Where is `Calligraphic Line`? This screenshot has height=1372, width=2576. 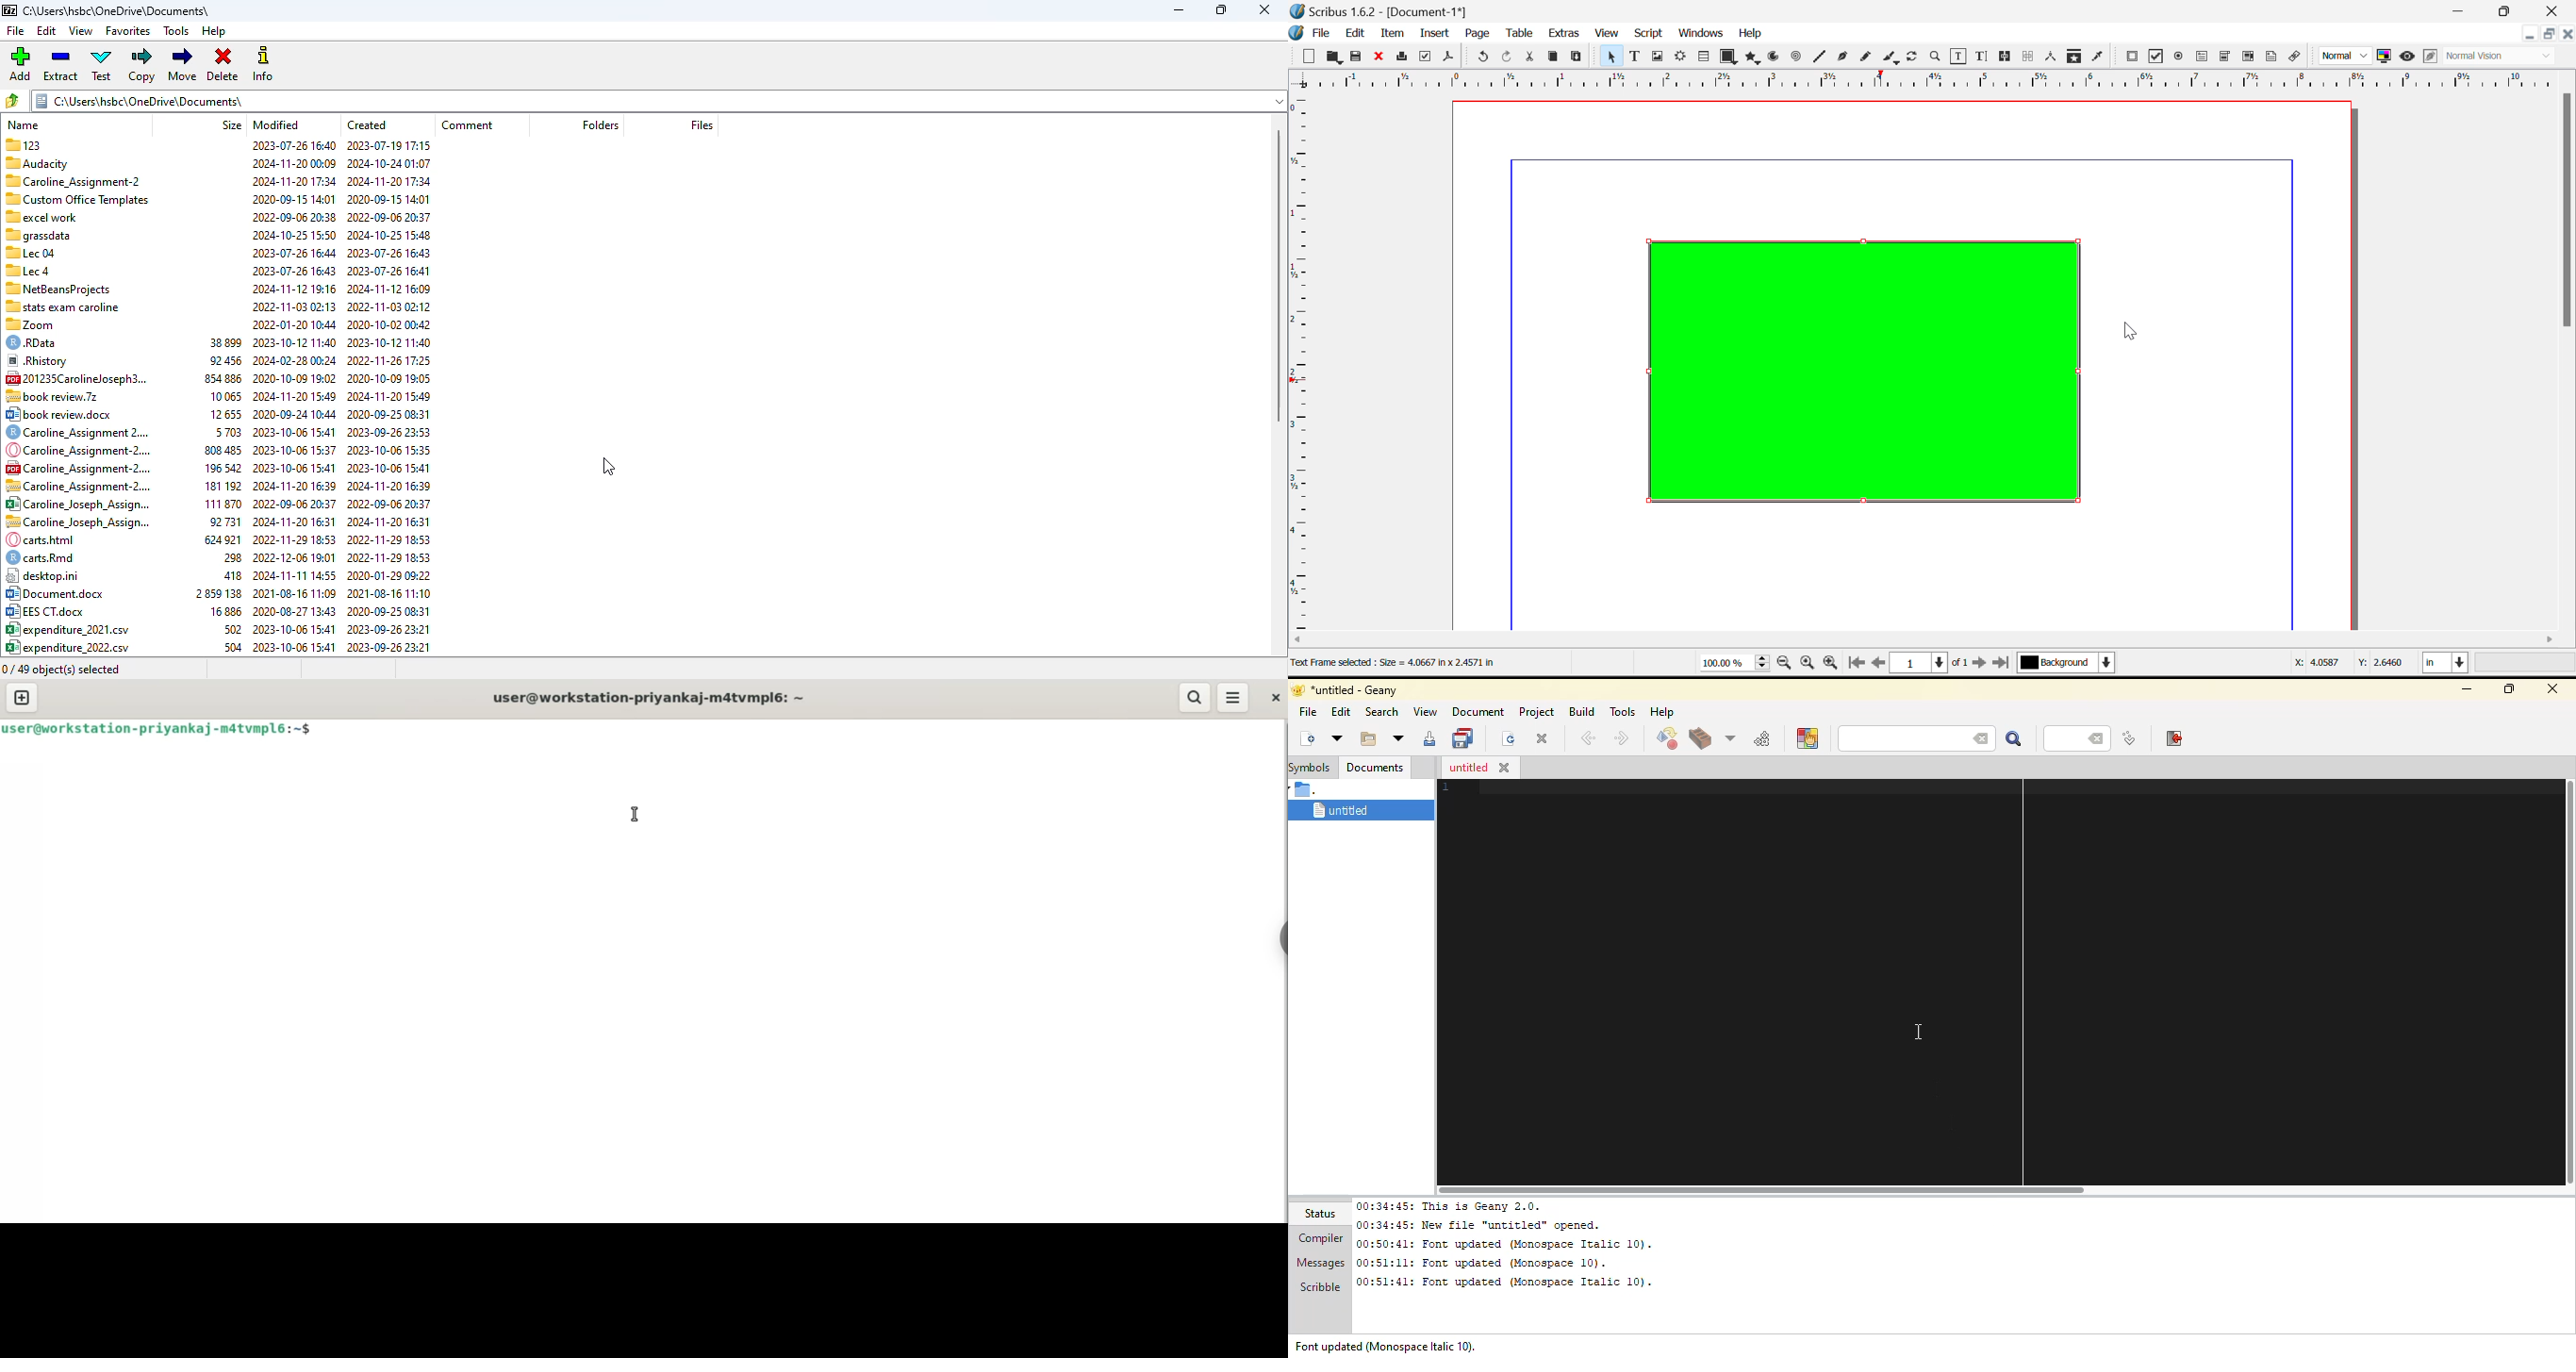 Calligraphic Line is located at coordinates (1888, 57).